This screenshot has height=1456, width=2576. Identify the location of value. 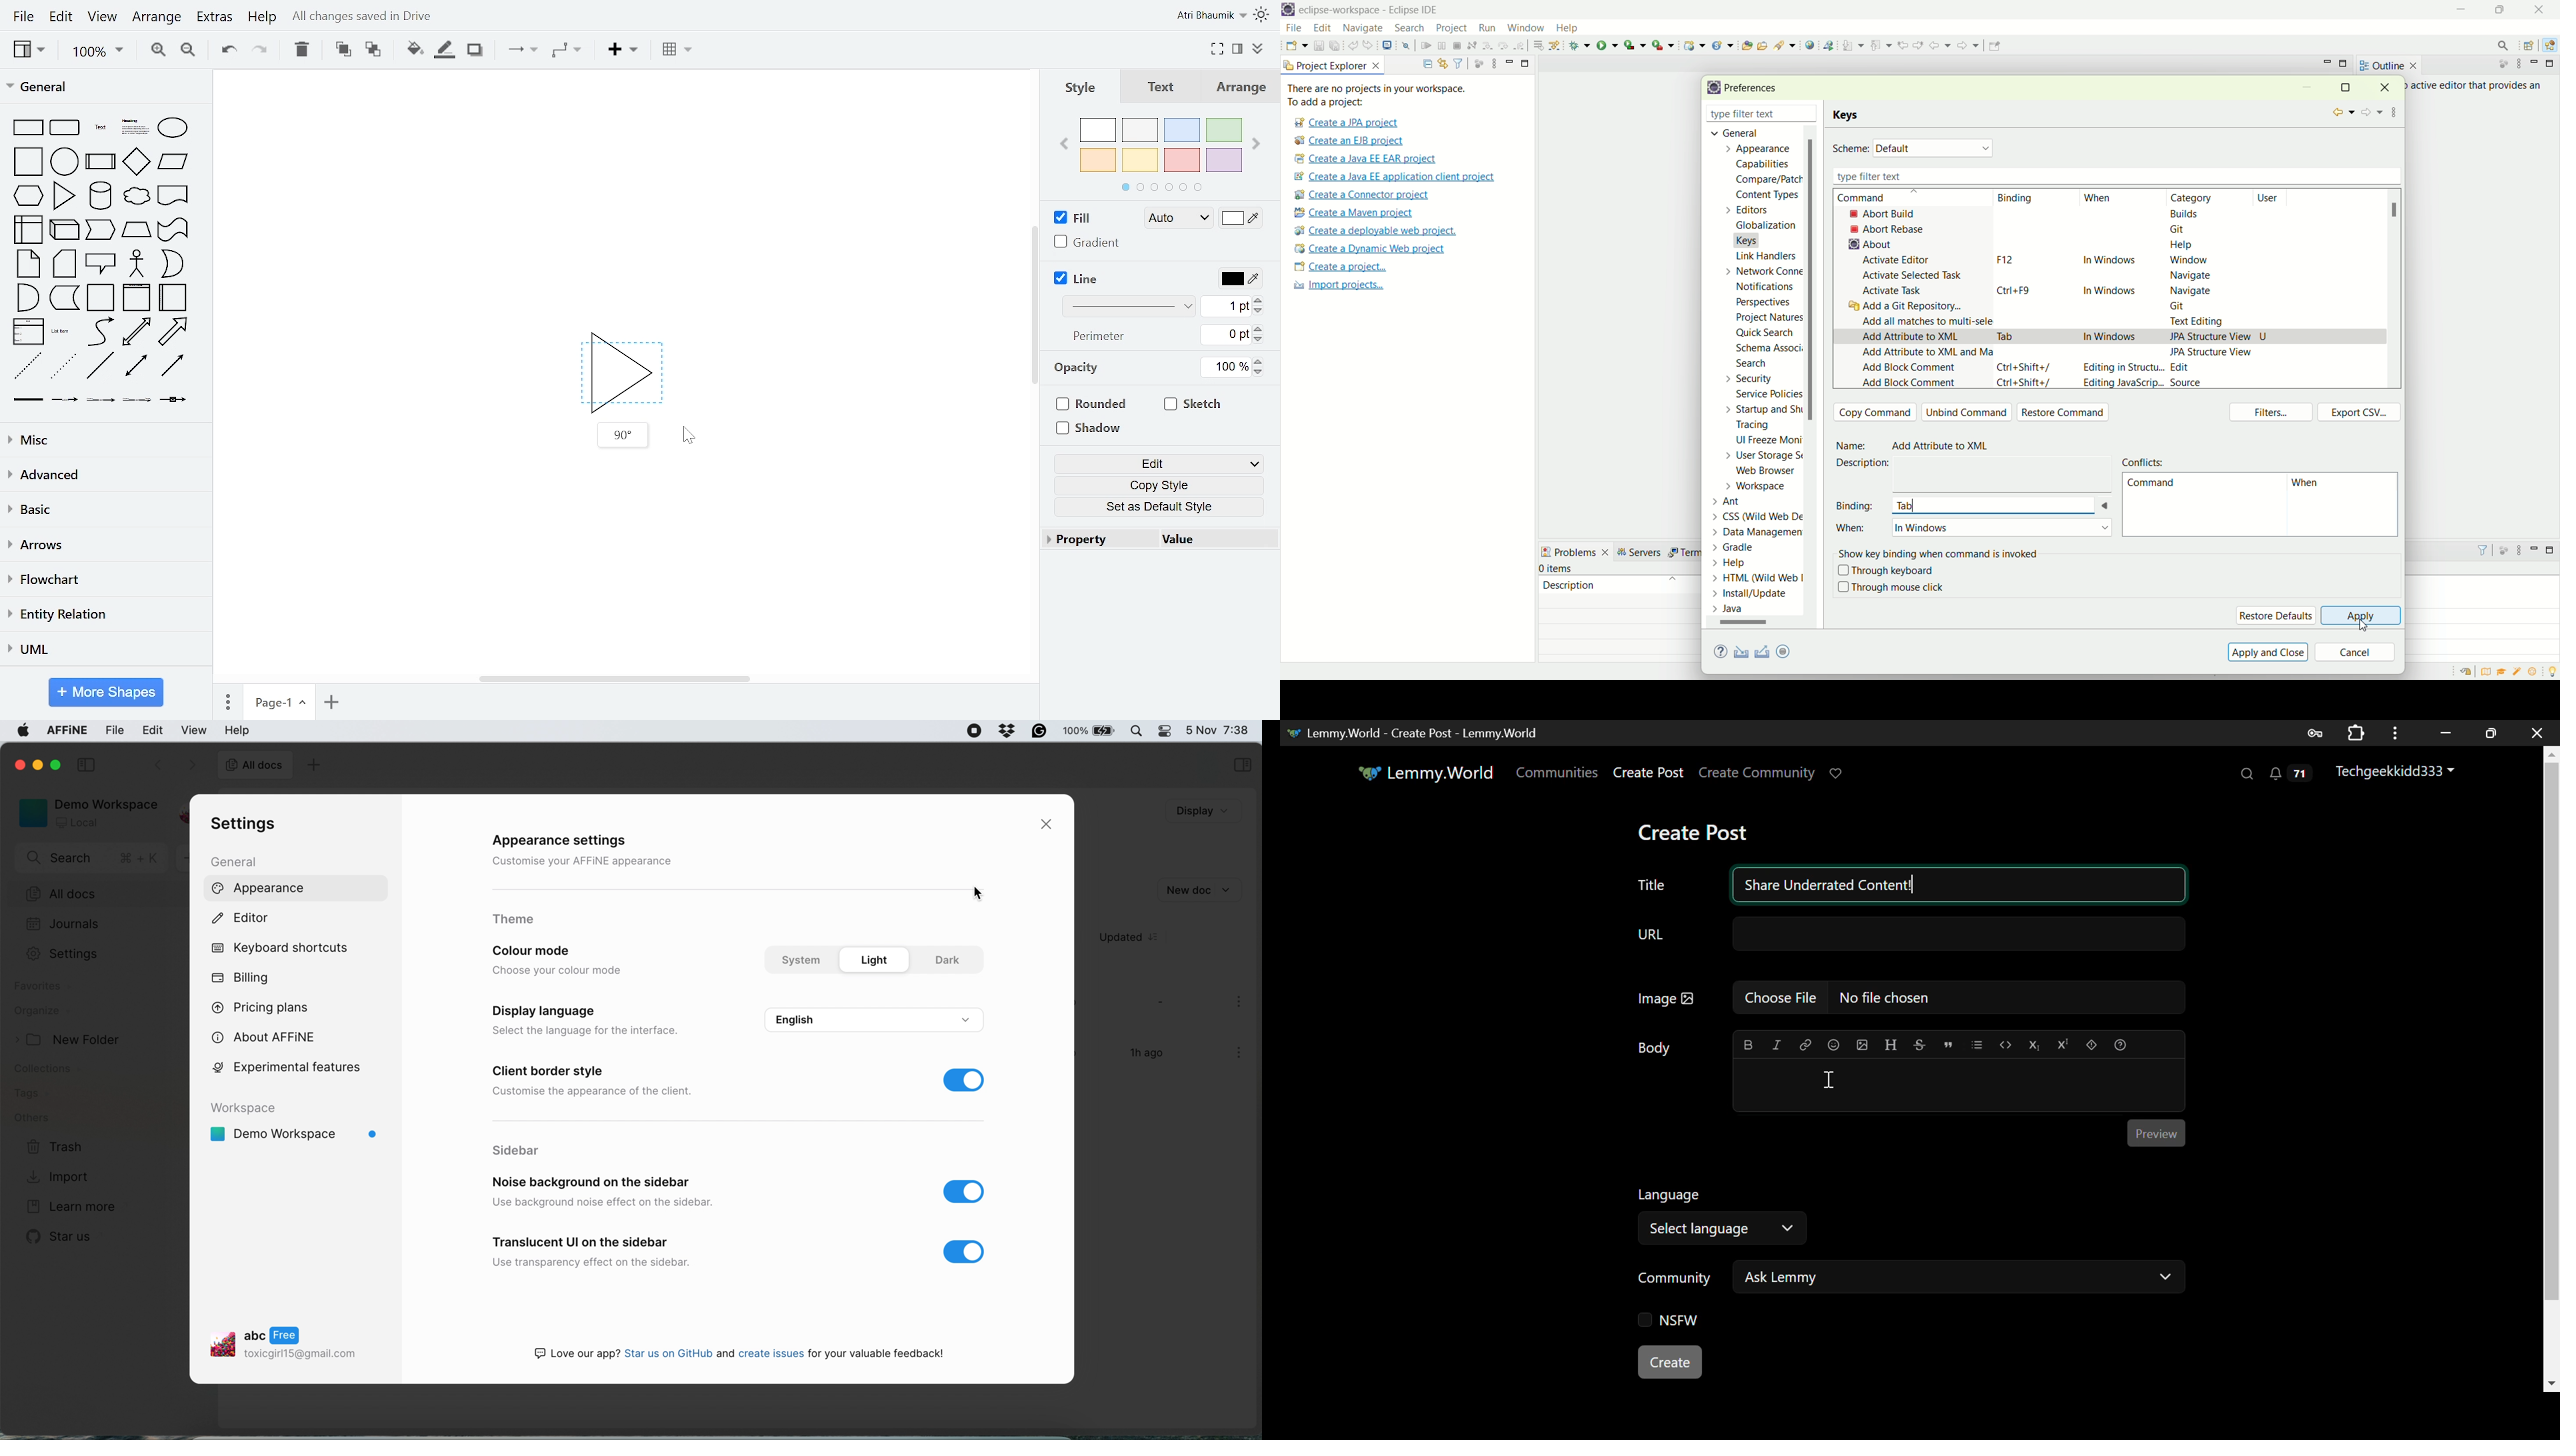
(1209, 539).